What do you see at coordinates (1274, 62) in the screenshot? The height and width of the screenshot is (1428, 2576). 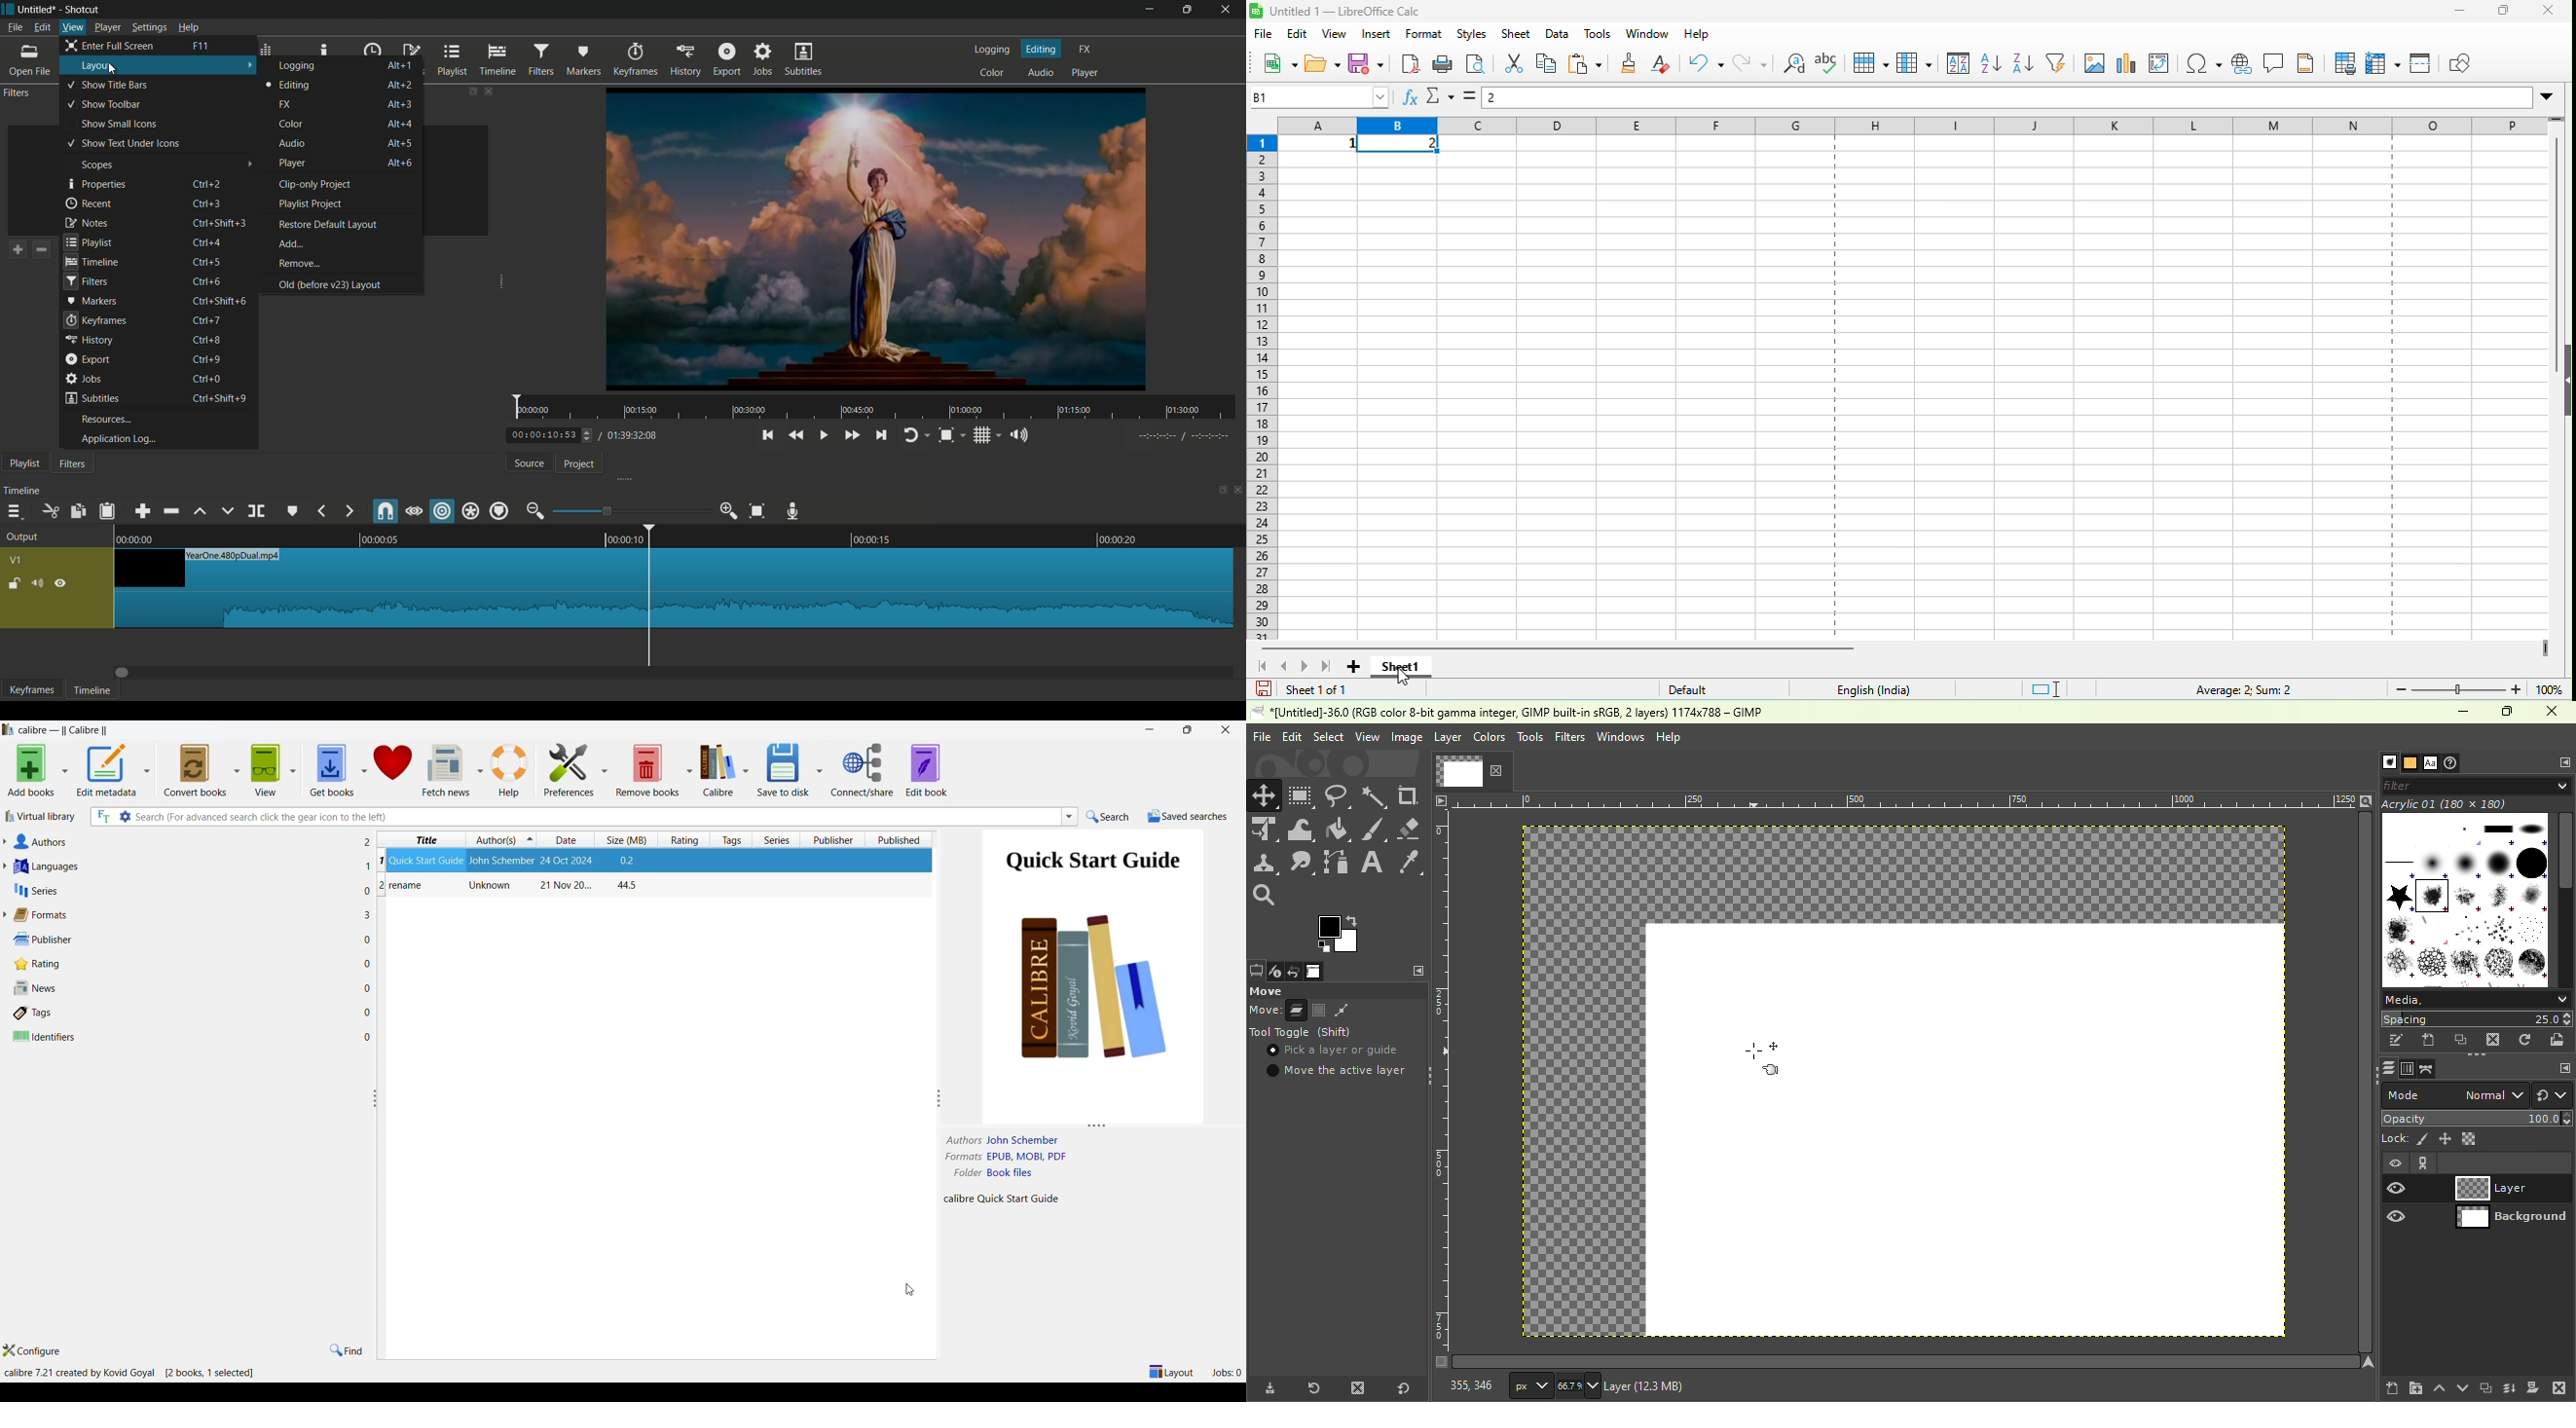 I see `new` at bounding box center [1274, 62].